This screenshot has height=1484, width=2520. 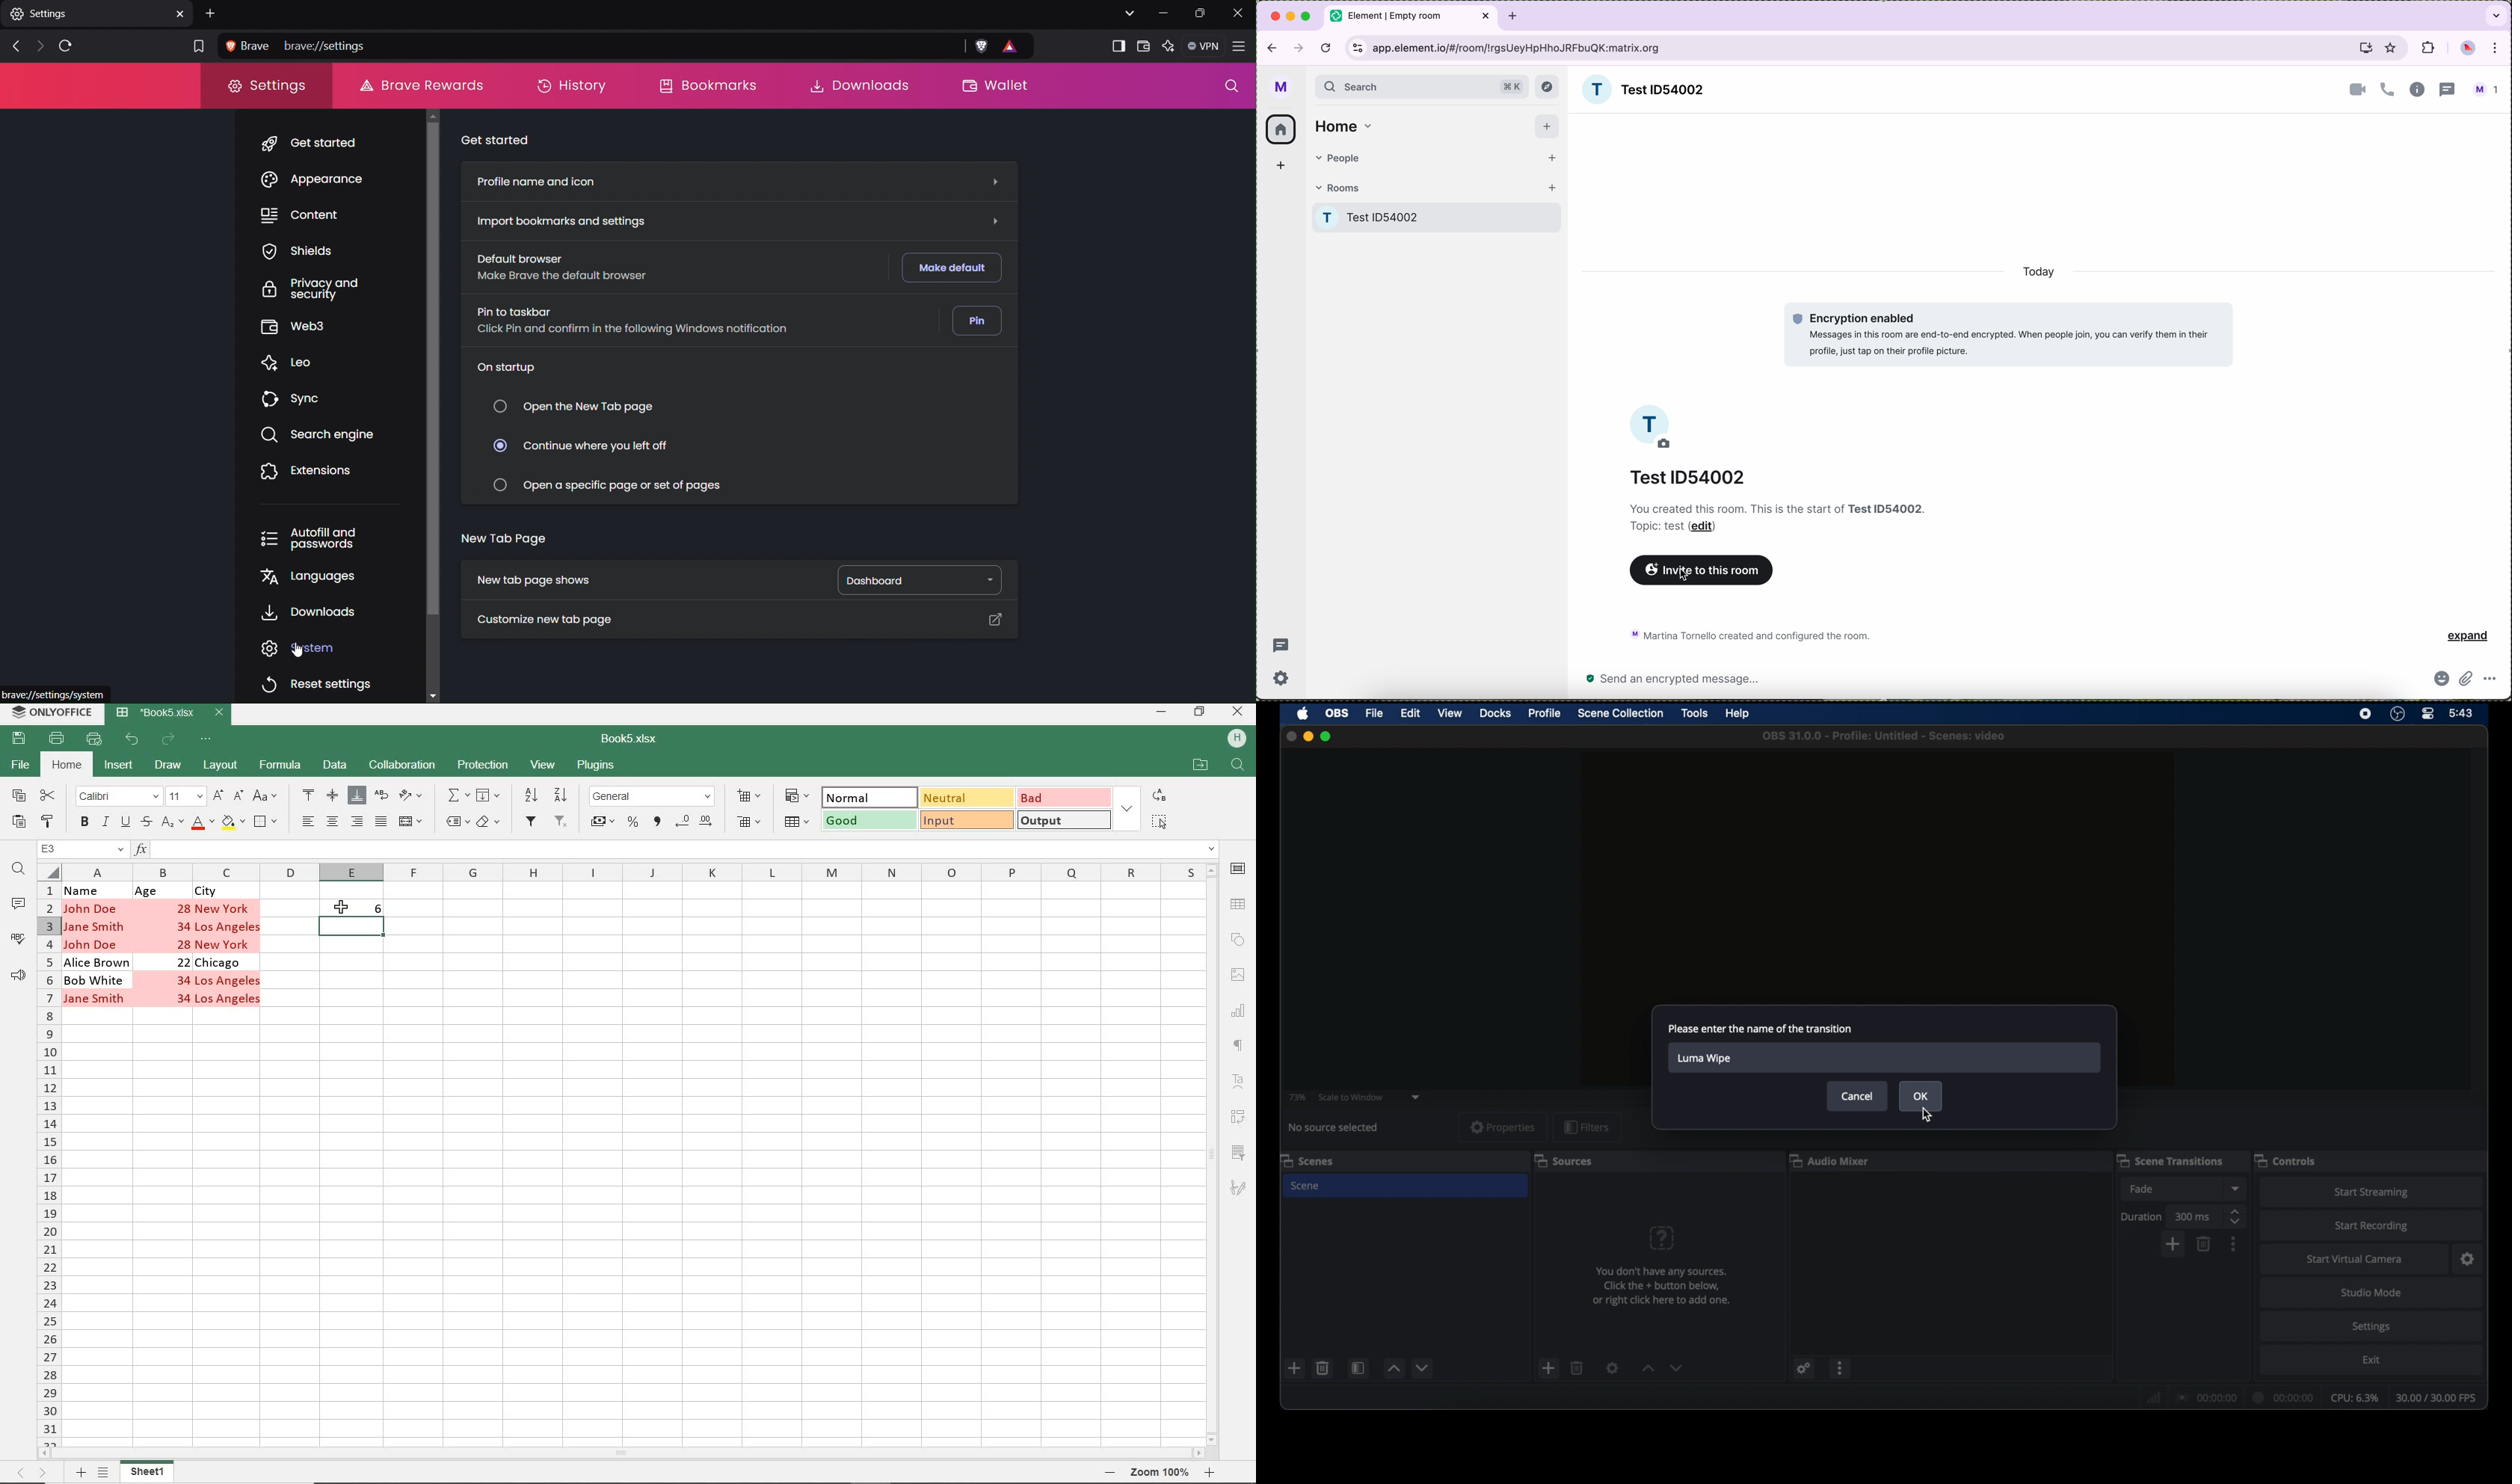 What do you see at coordinates (1738, 712) in the screenshot?
I see `help` at bounding box center [1738, 712].